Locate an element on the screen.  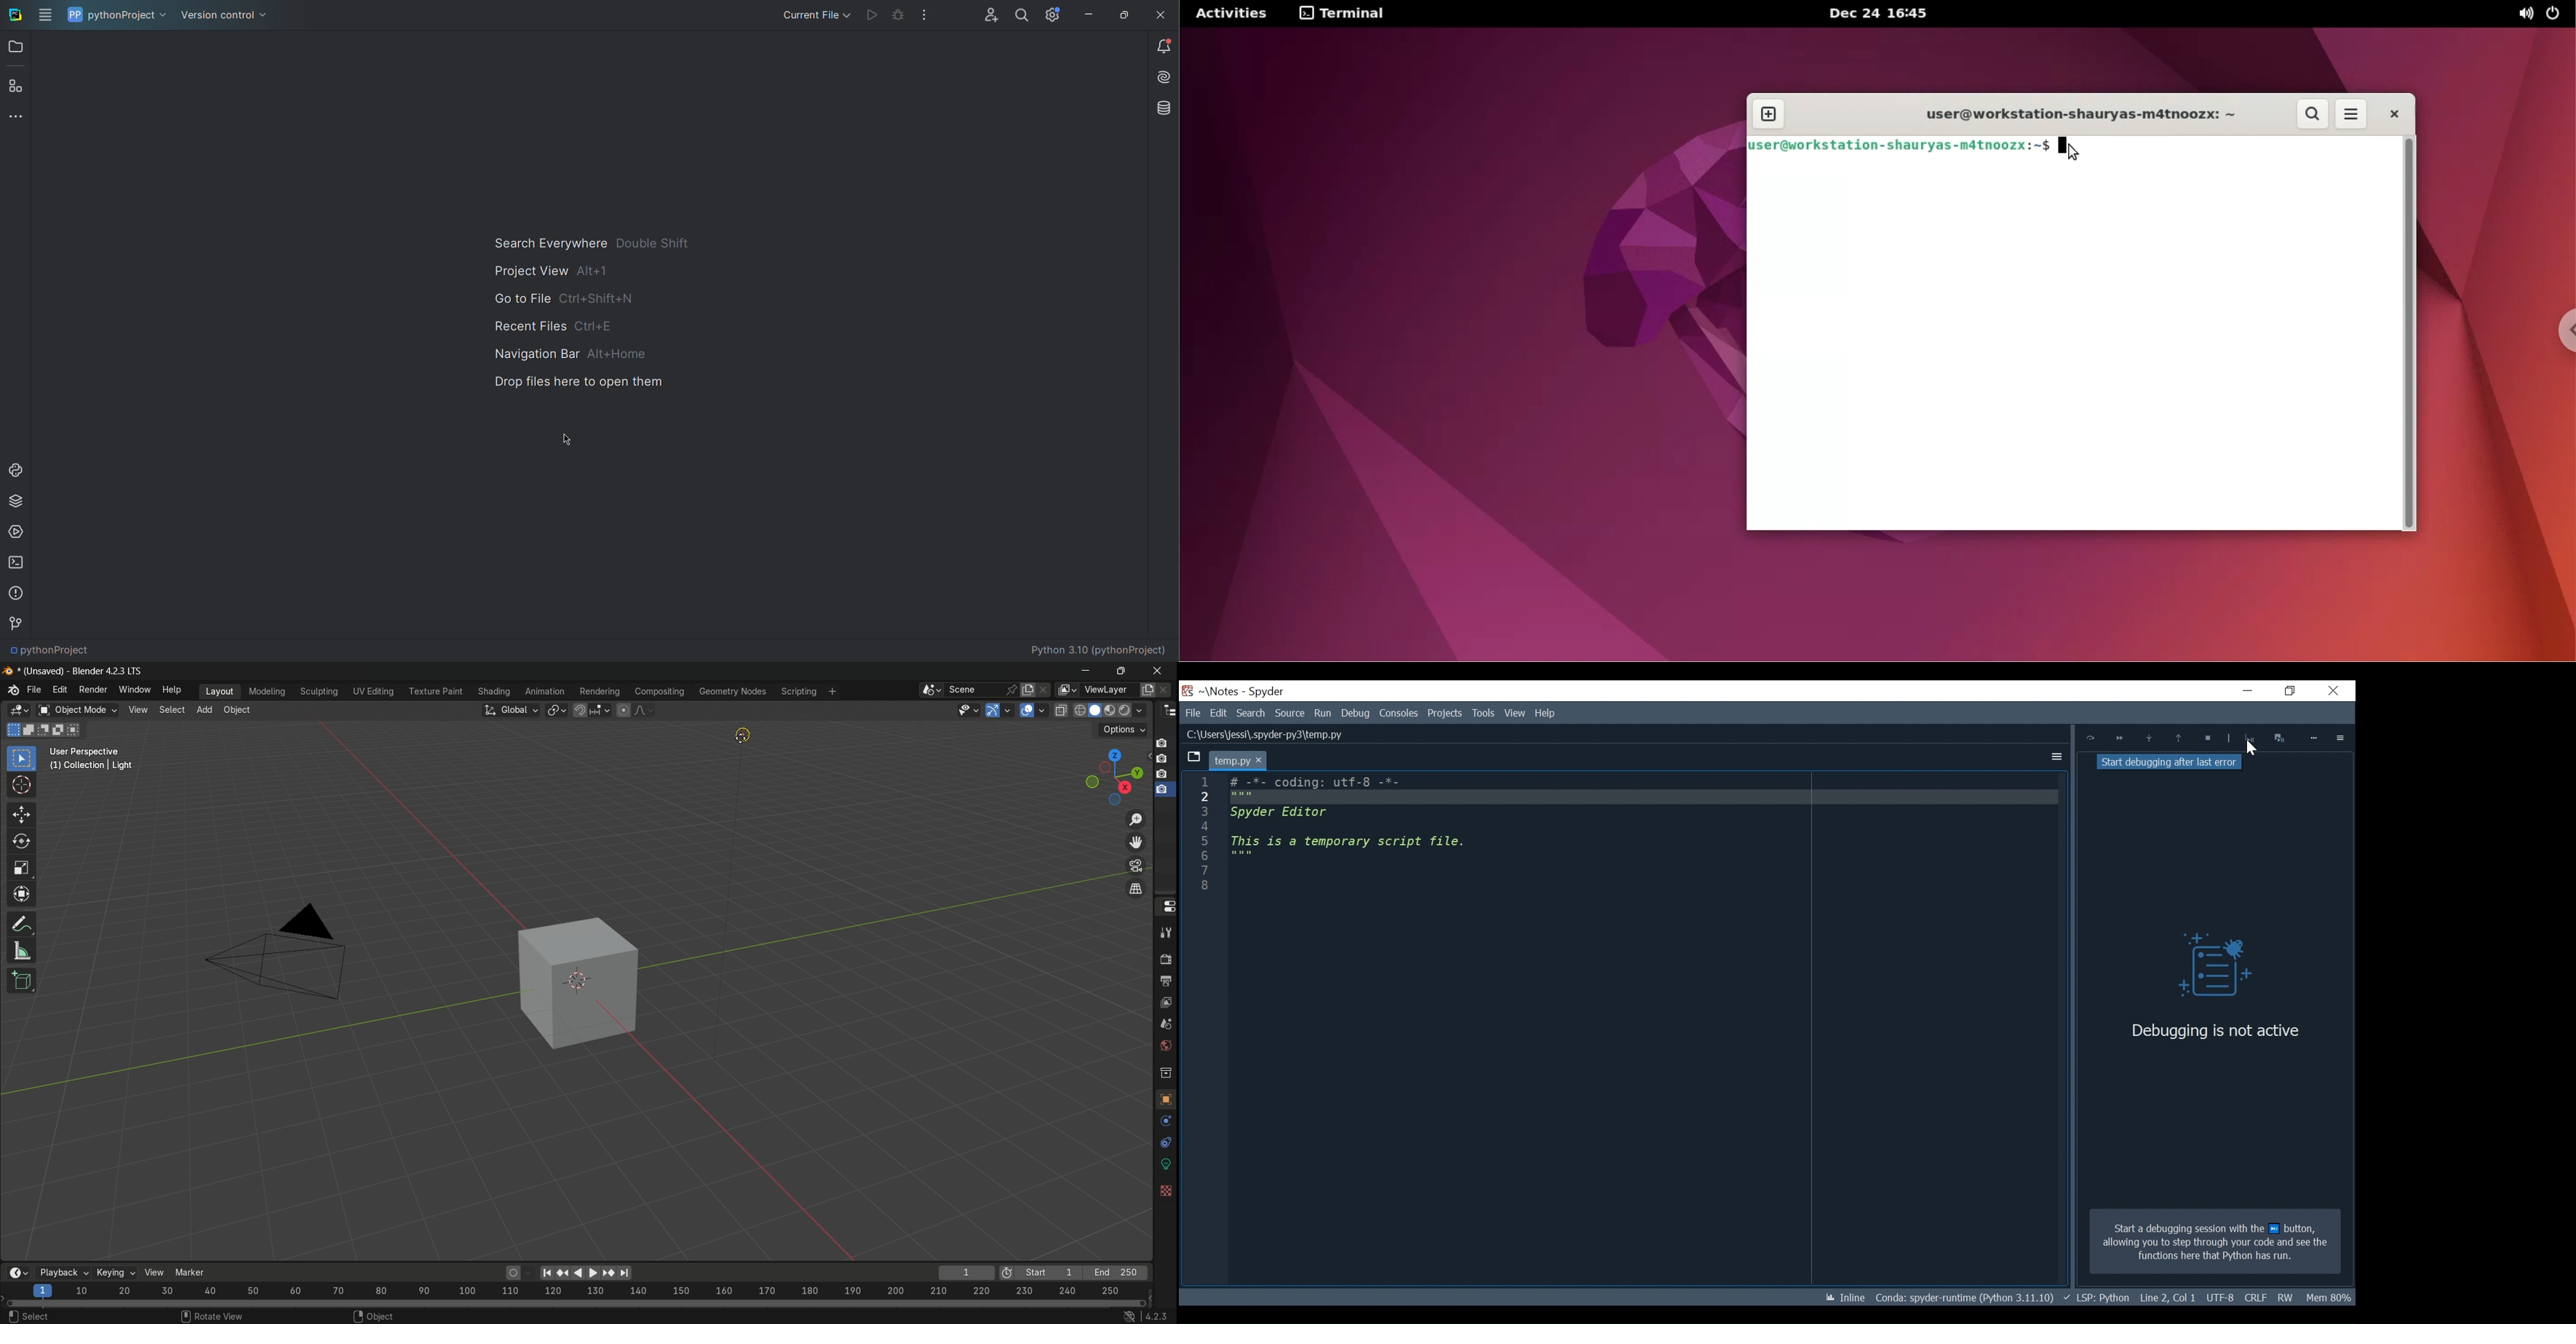
physics is located at coordinates (1164, 1166).